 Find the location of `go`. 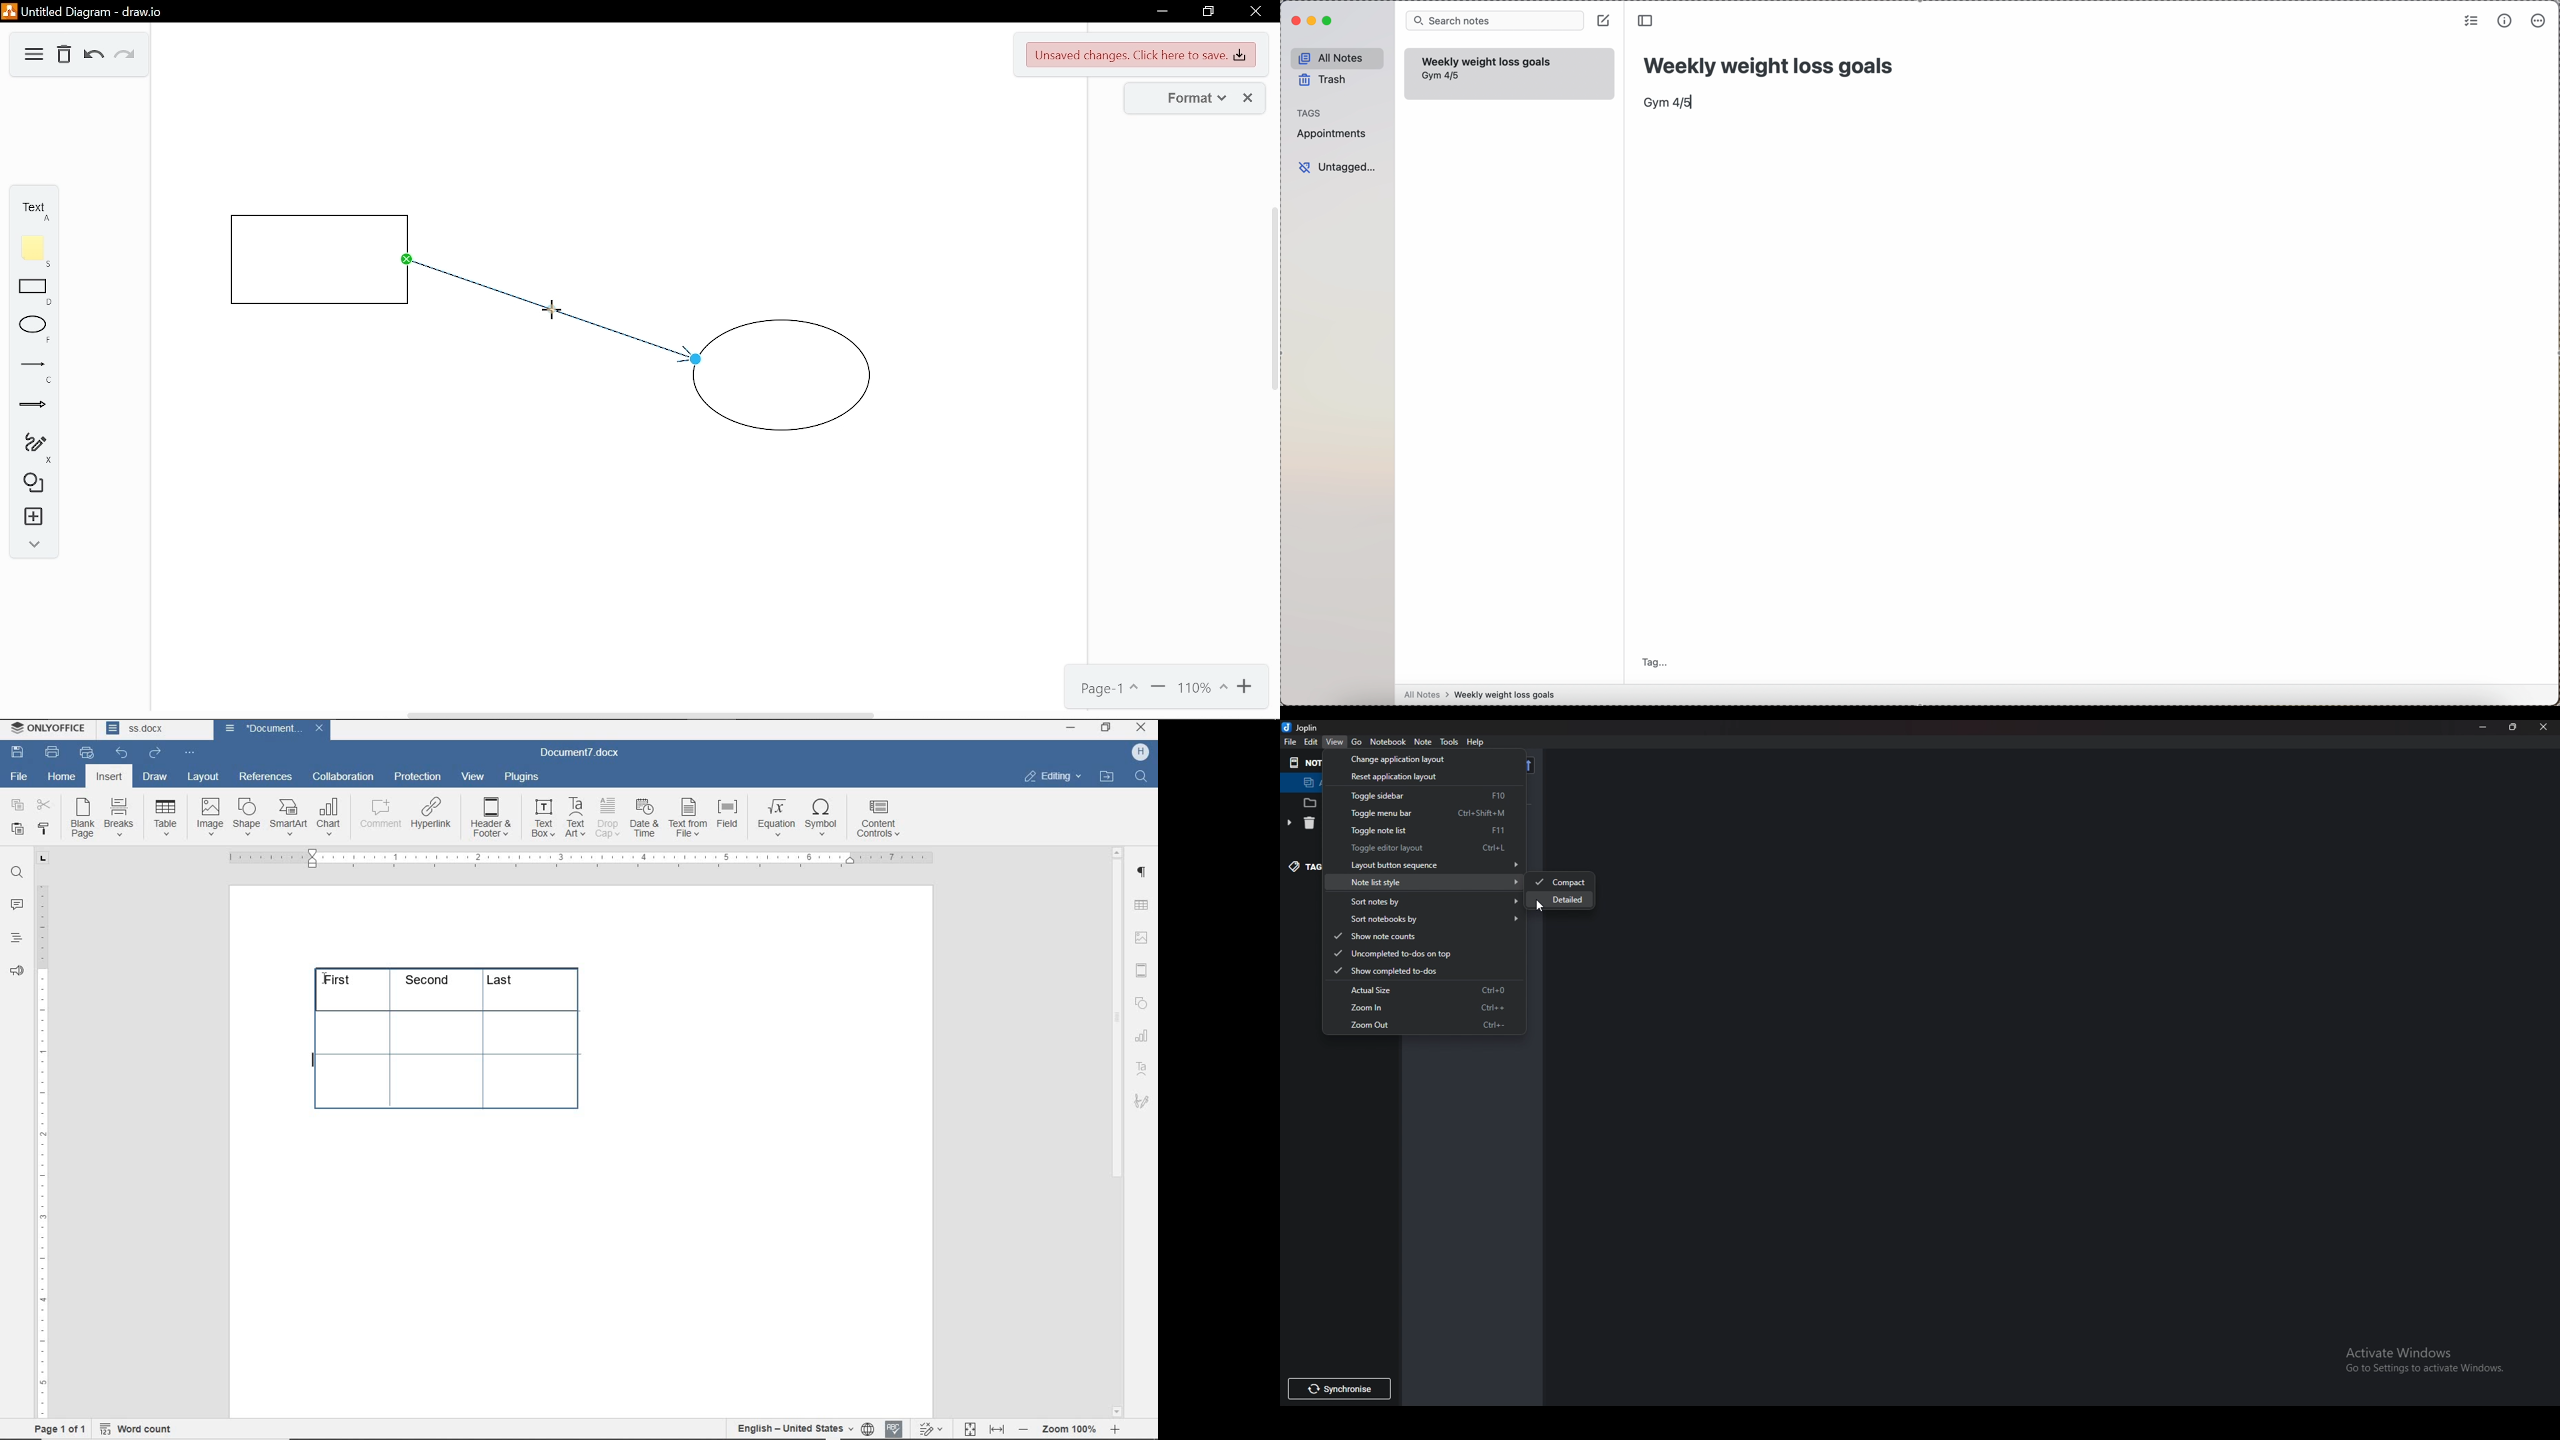

go is located at coordinates (1357, 741).